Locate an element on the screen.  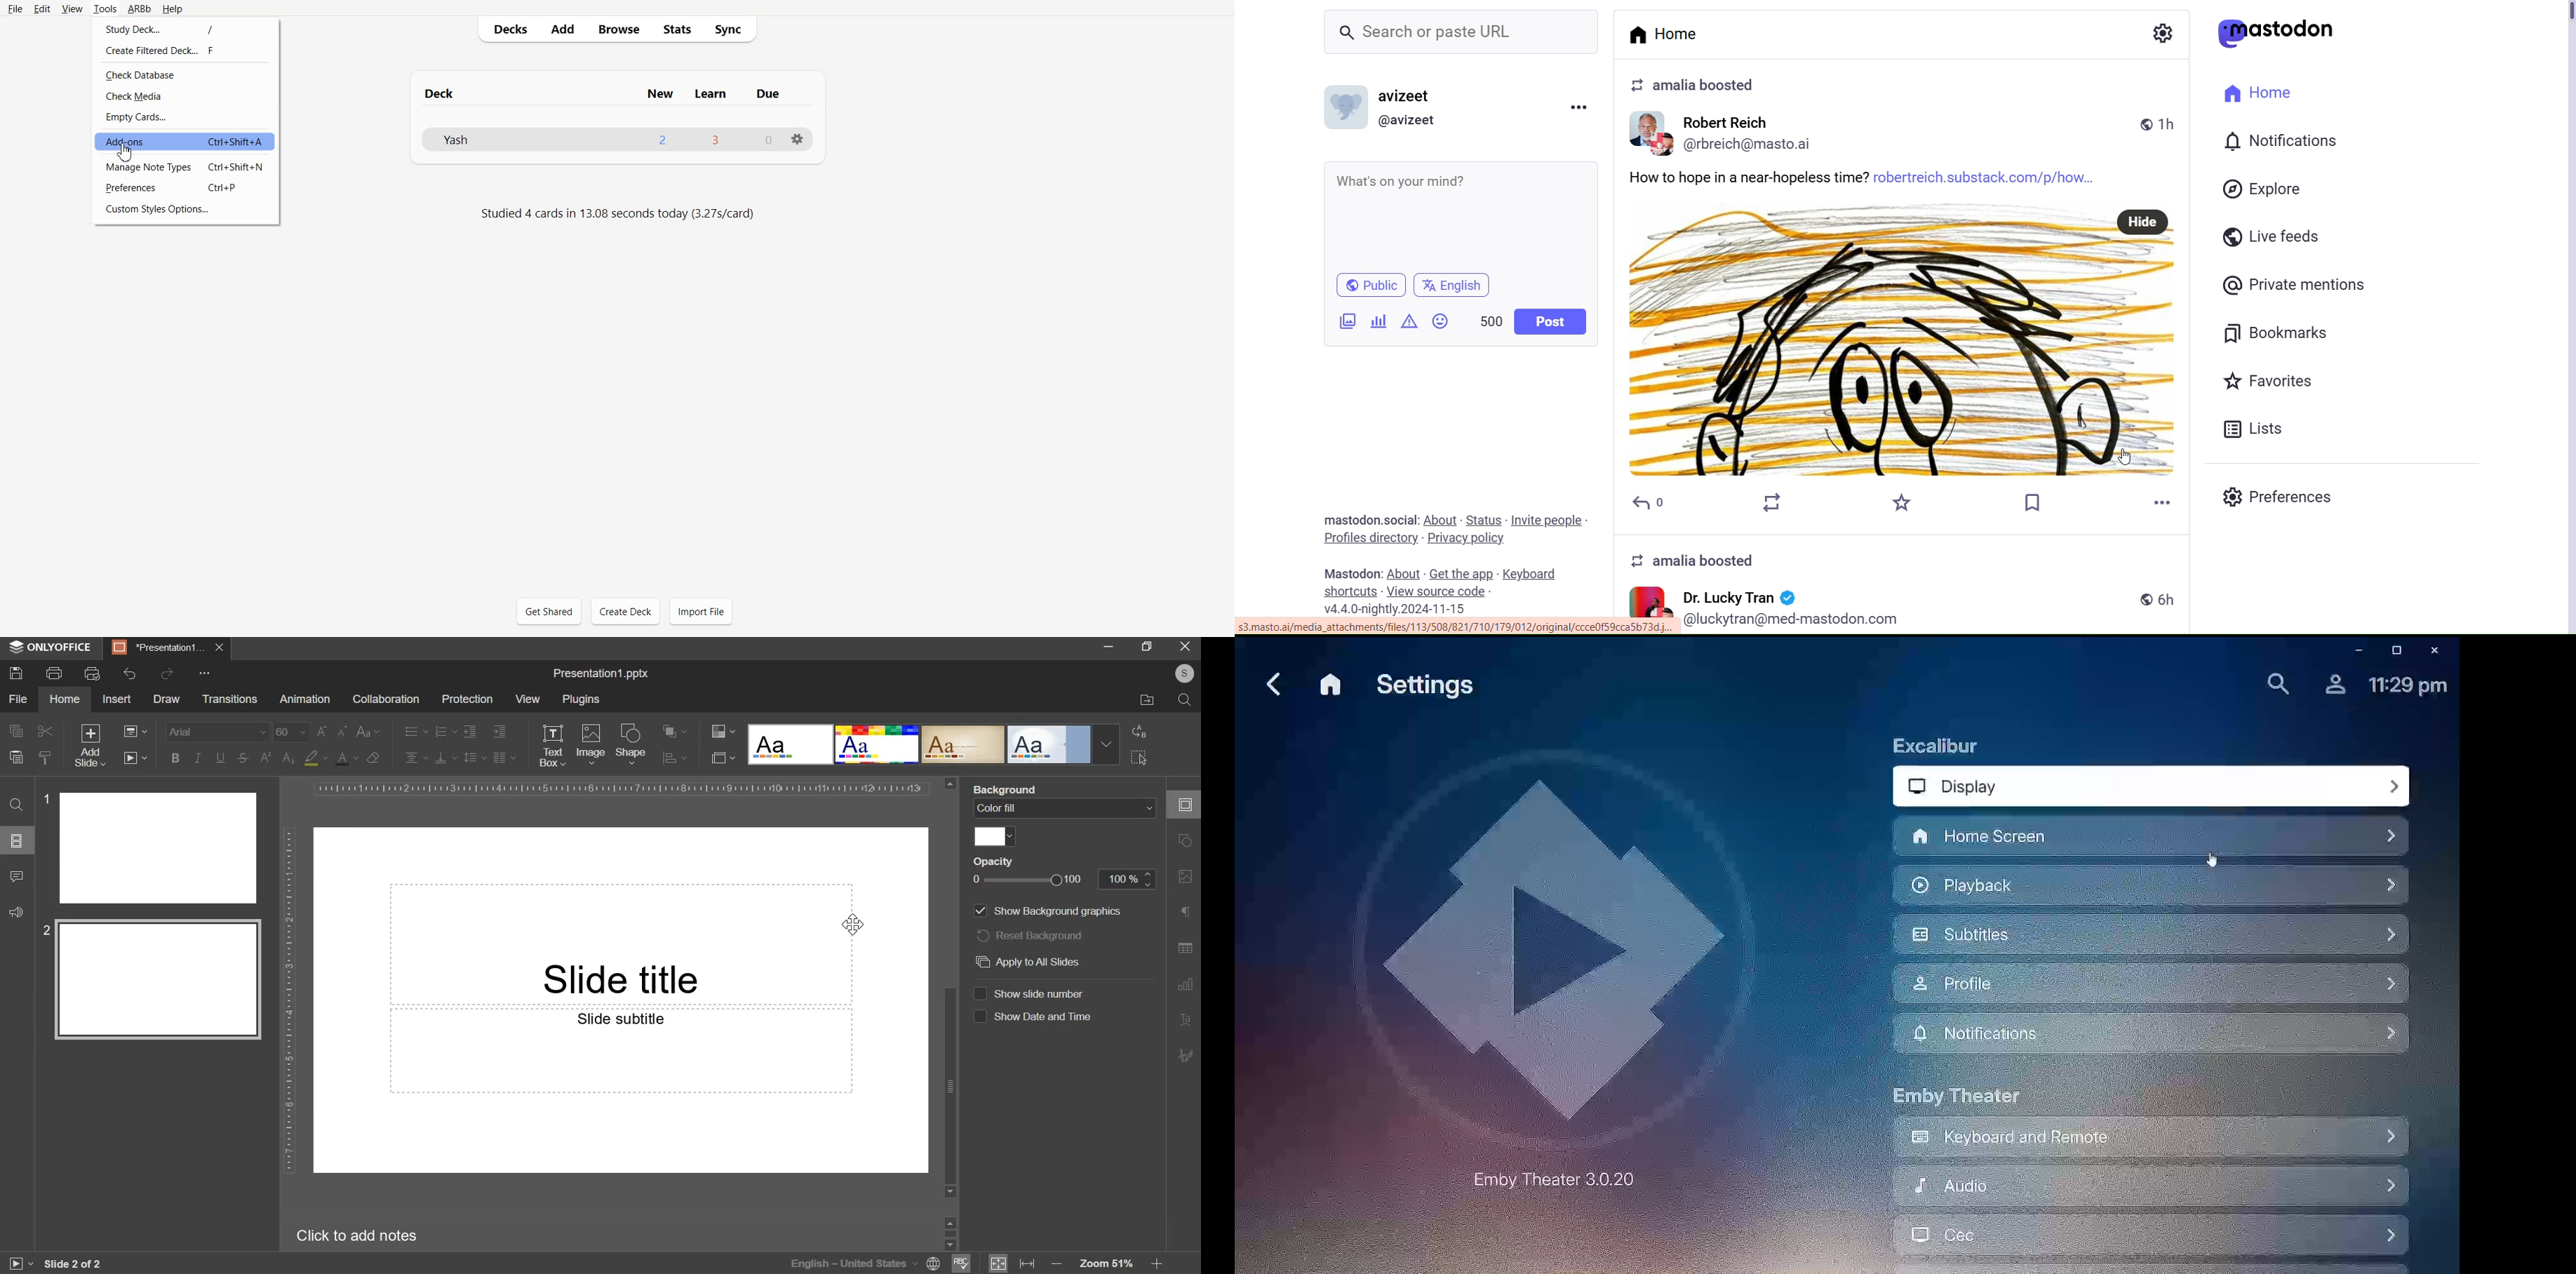
slider is located at coordinates (949, 1232).